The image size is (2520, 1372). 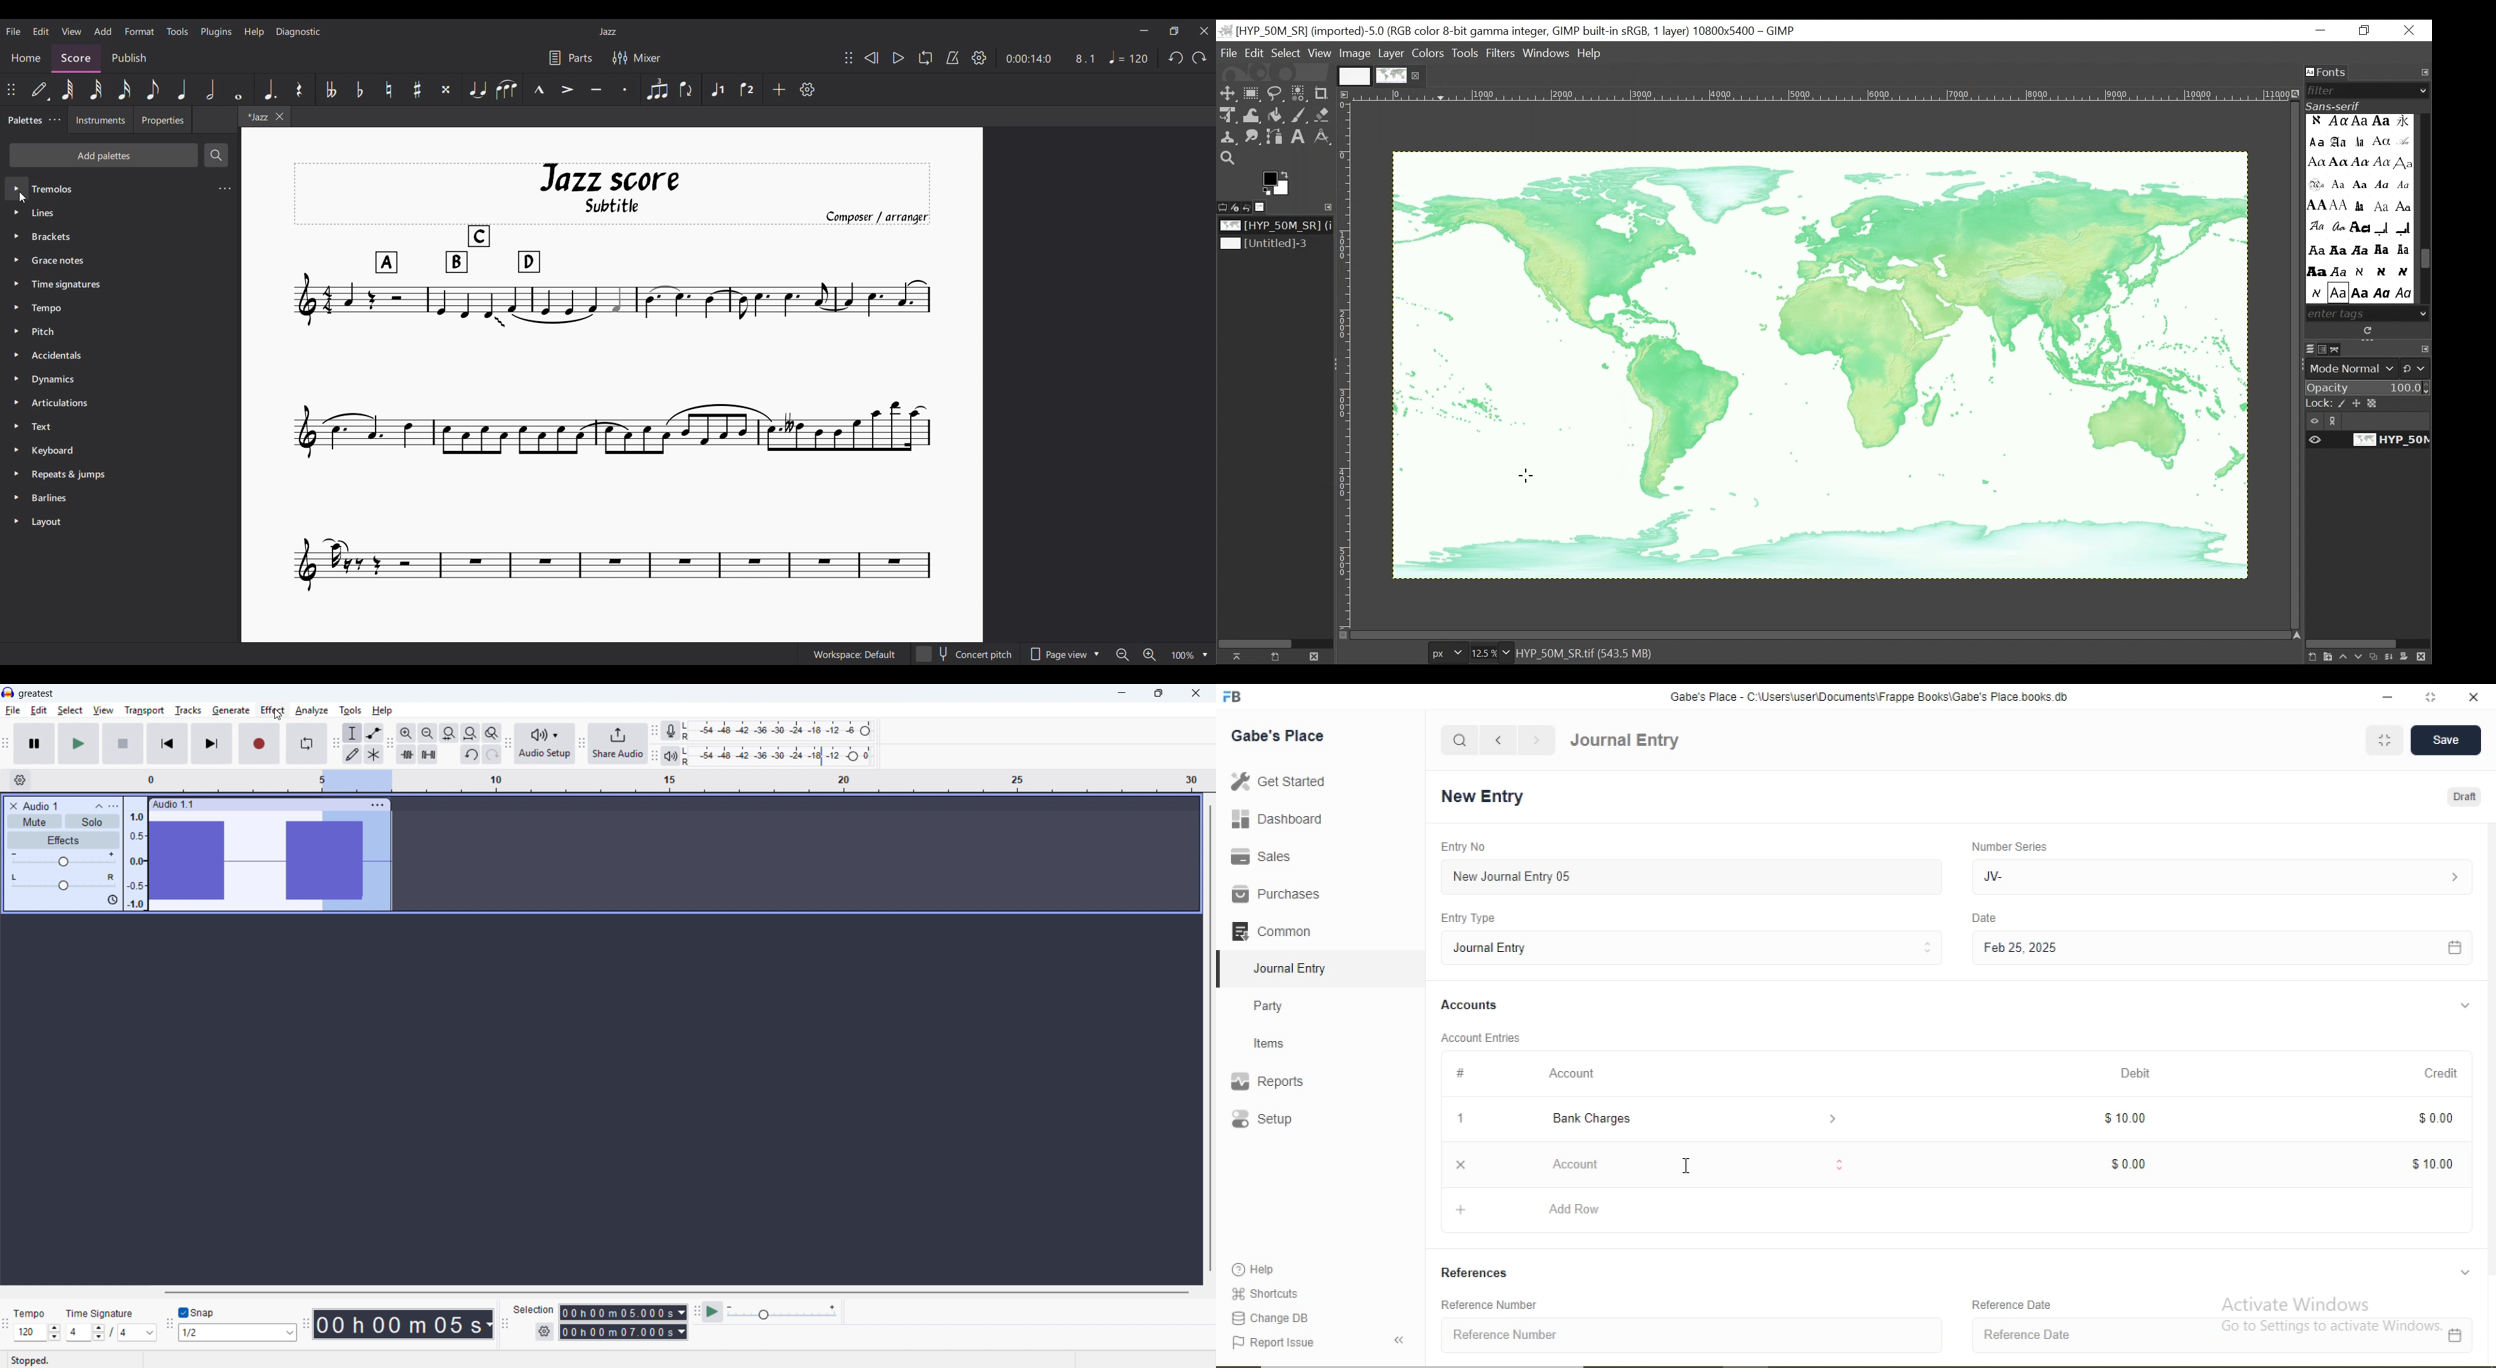 What do you see at coordinates (1478, 1272) in the screenshot?
I see `References.` at bounding box center [1478, 1272].